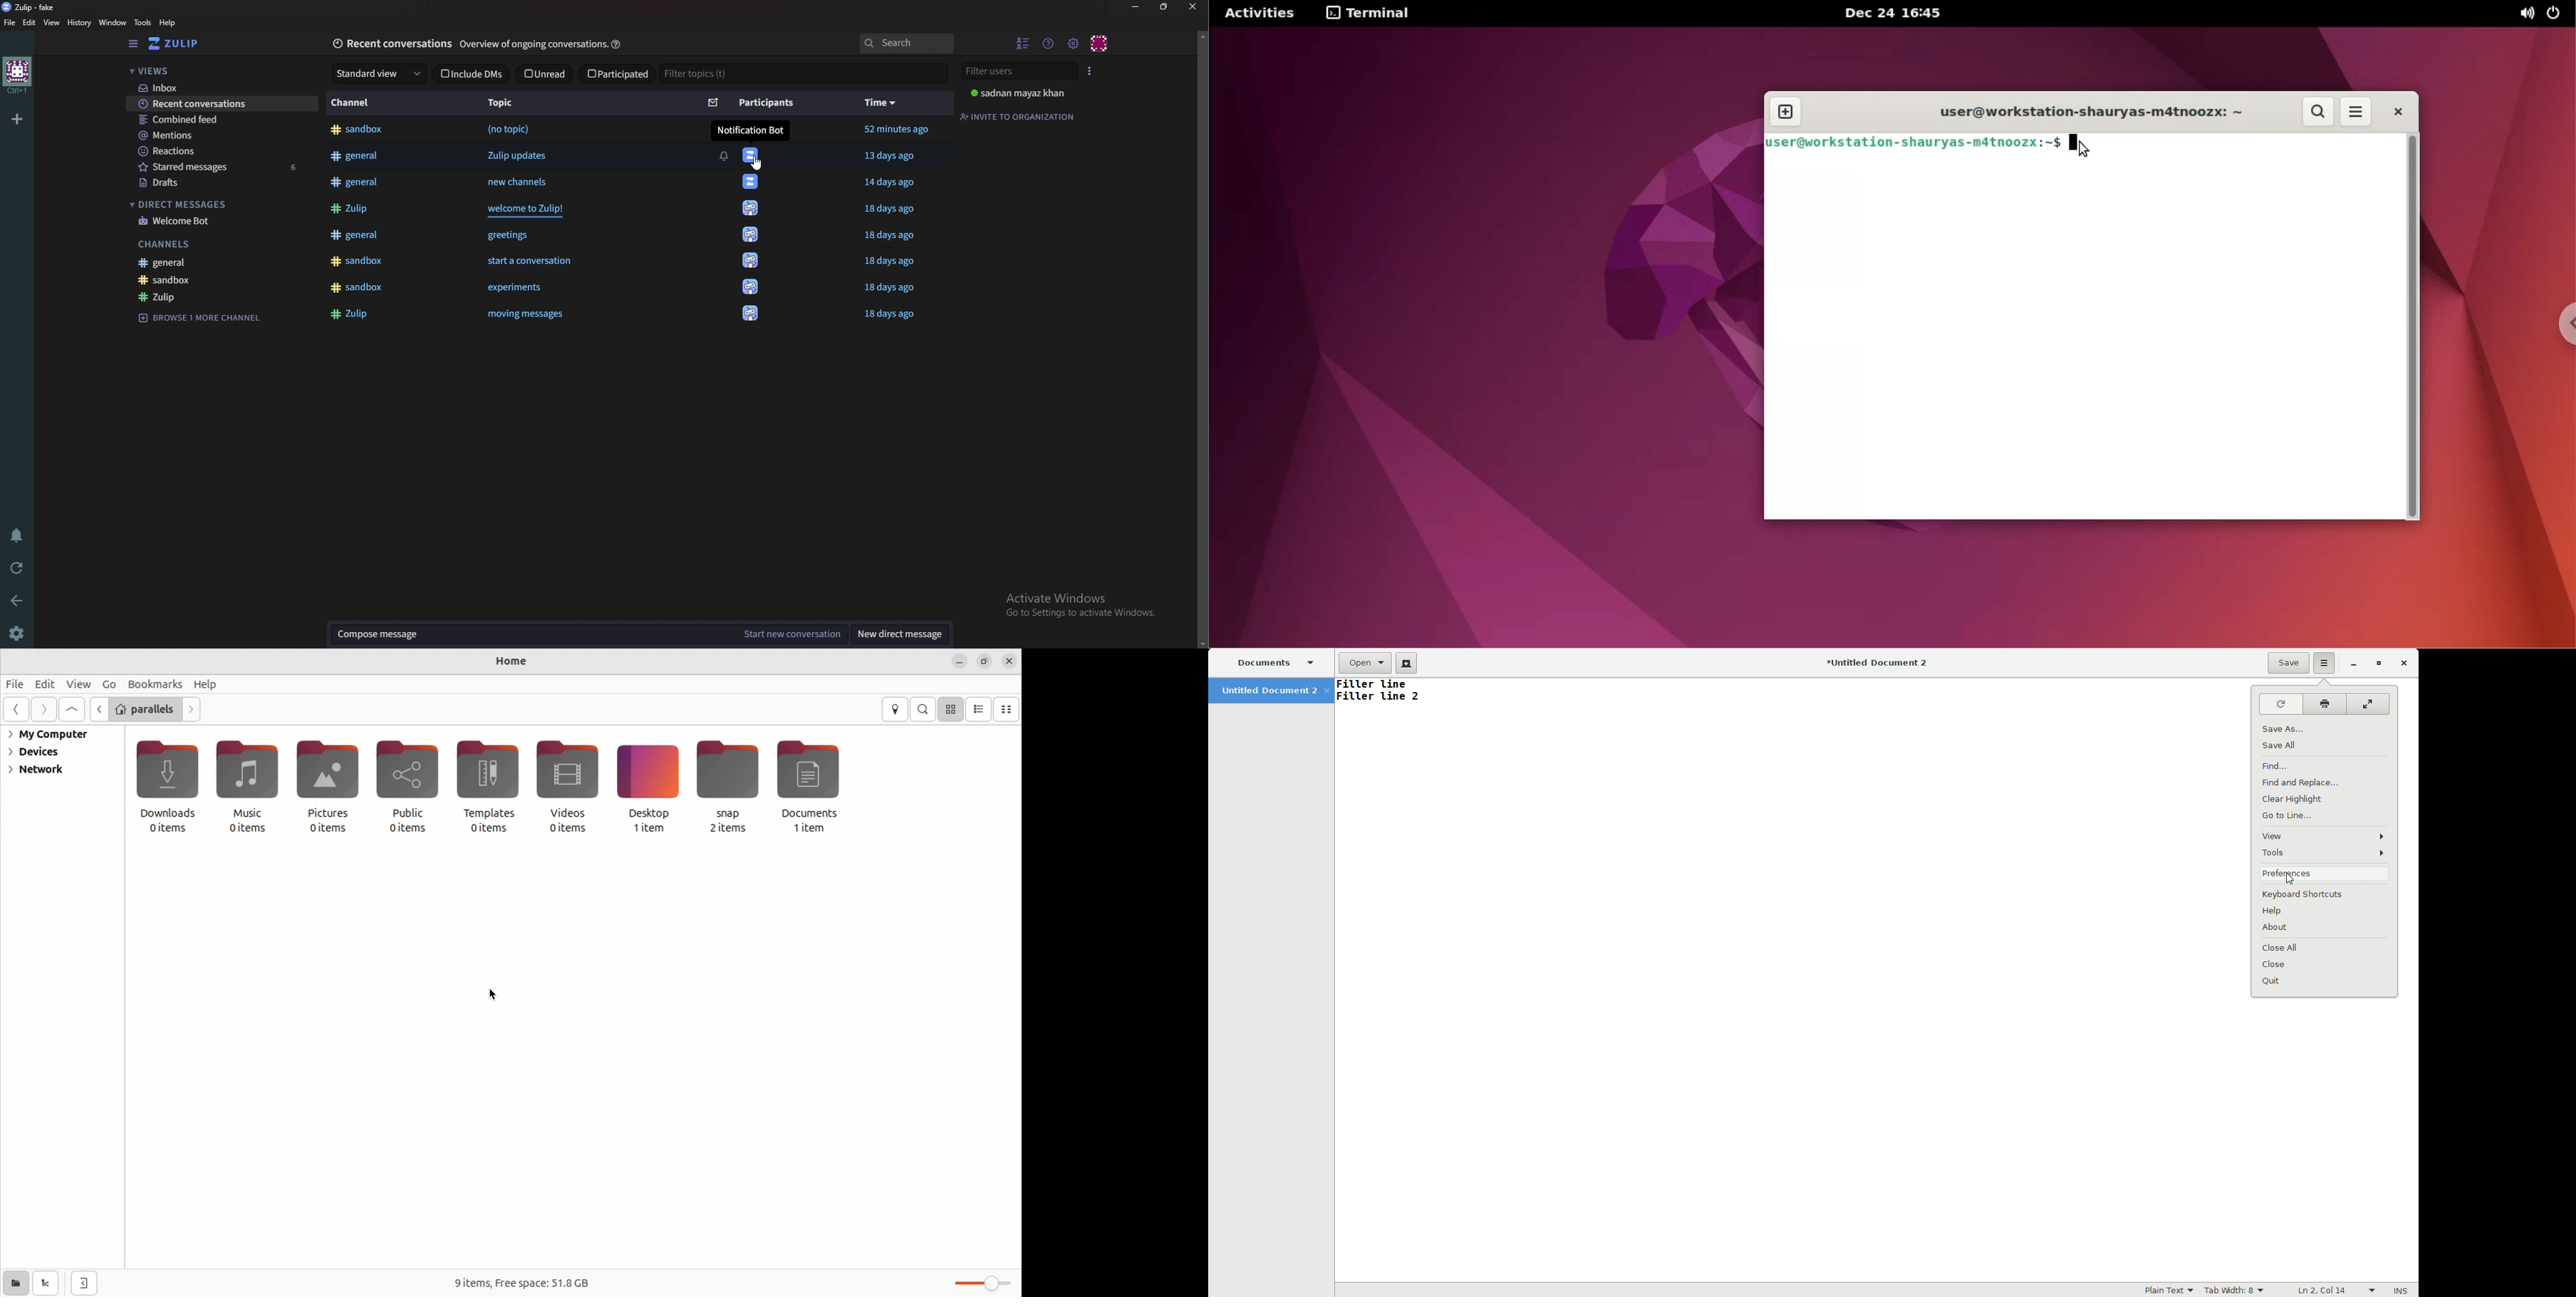  Describe the element at coordinates (2287, 878) in the screenshot. I see `Cursor` at that location.